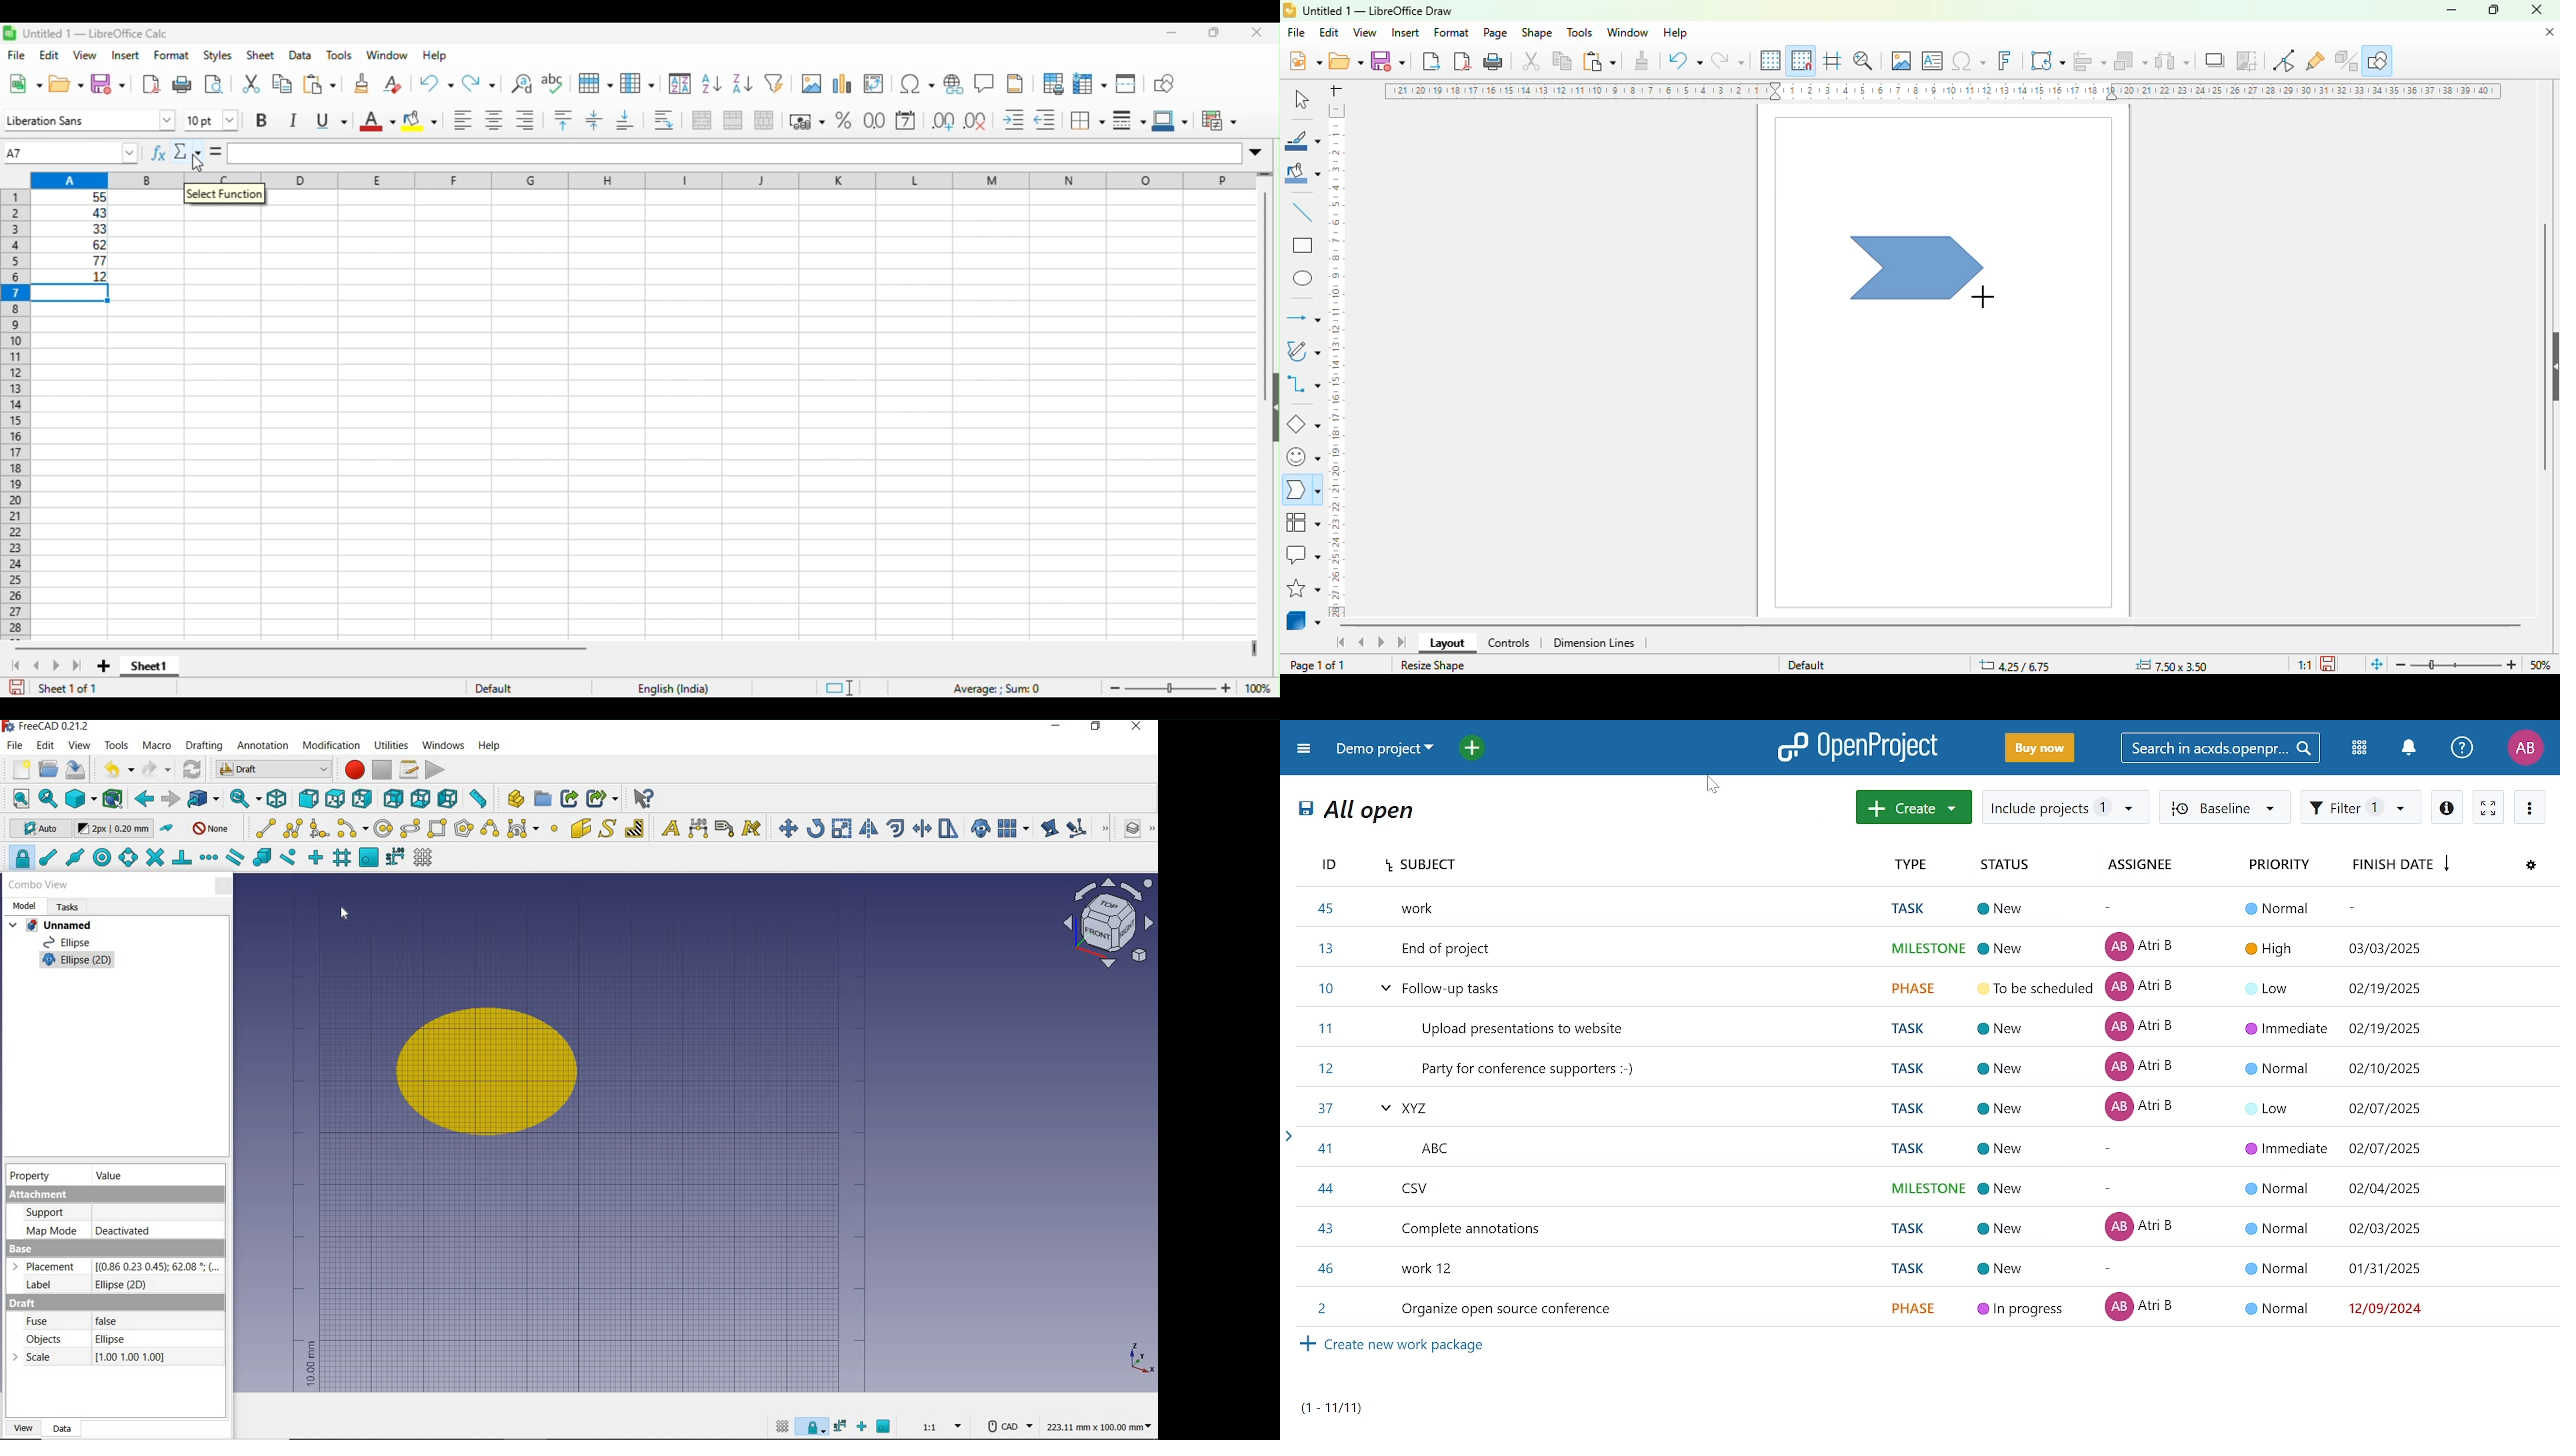  What do you see at coordinates (886, 1426) in the screenshot?
I see `snap working plane` at bounding box center [886, 1426].